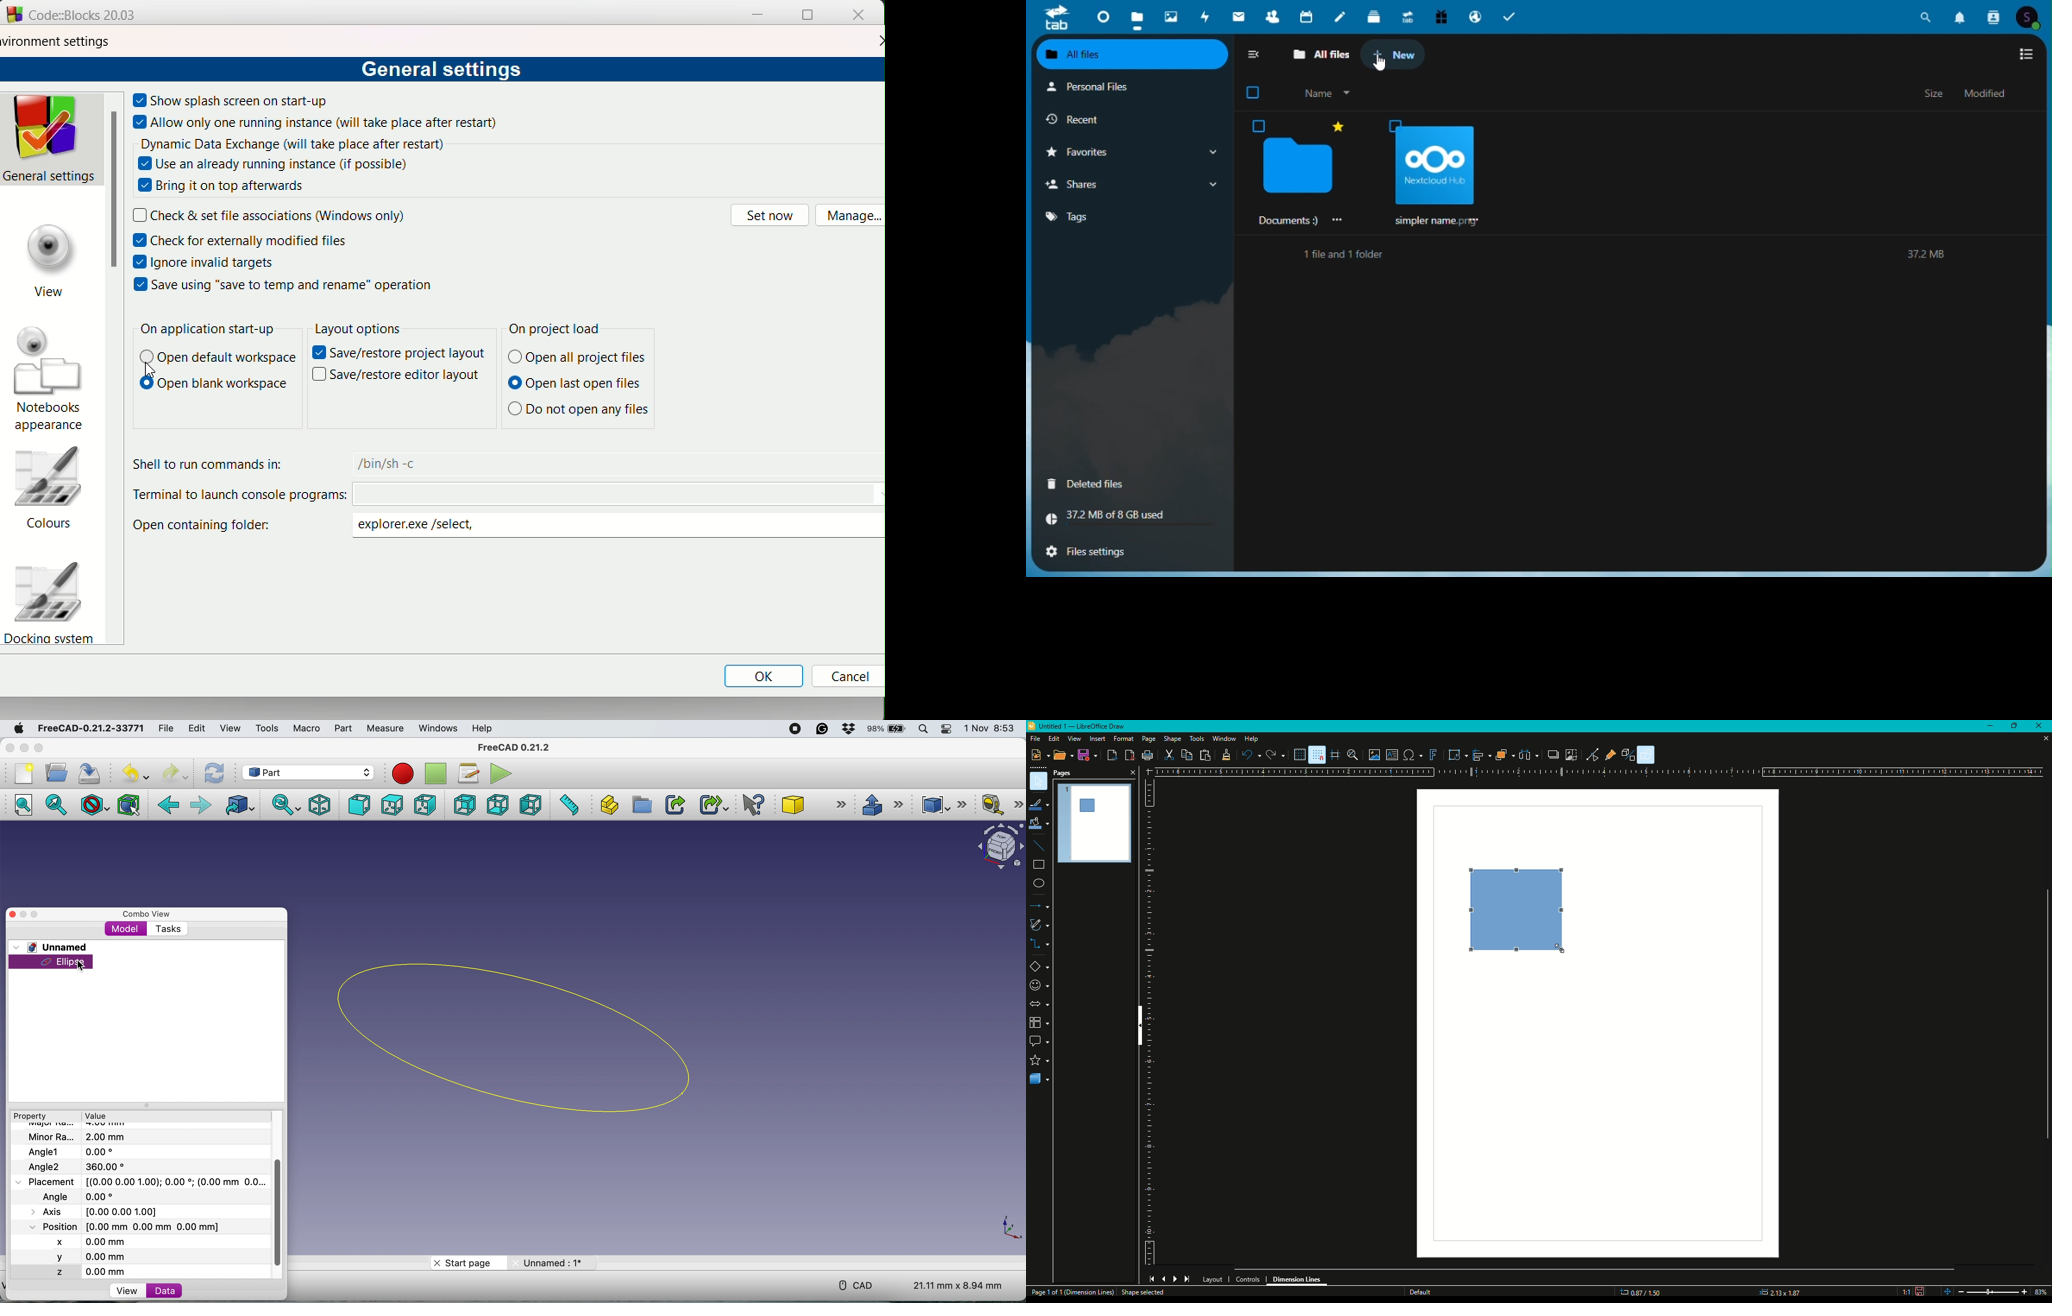  Describe the element at coordinates (37, 748) in the screenshot. I see `maximise` at that location.